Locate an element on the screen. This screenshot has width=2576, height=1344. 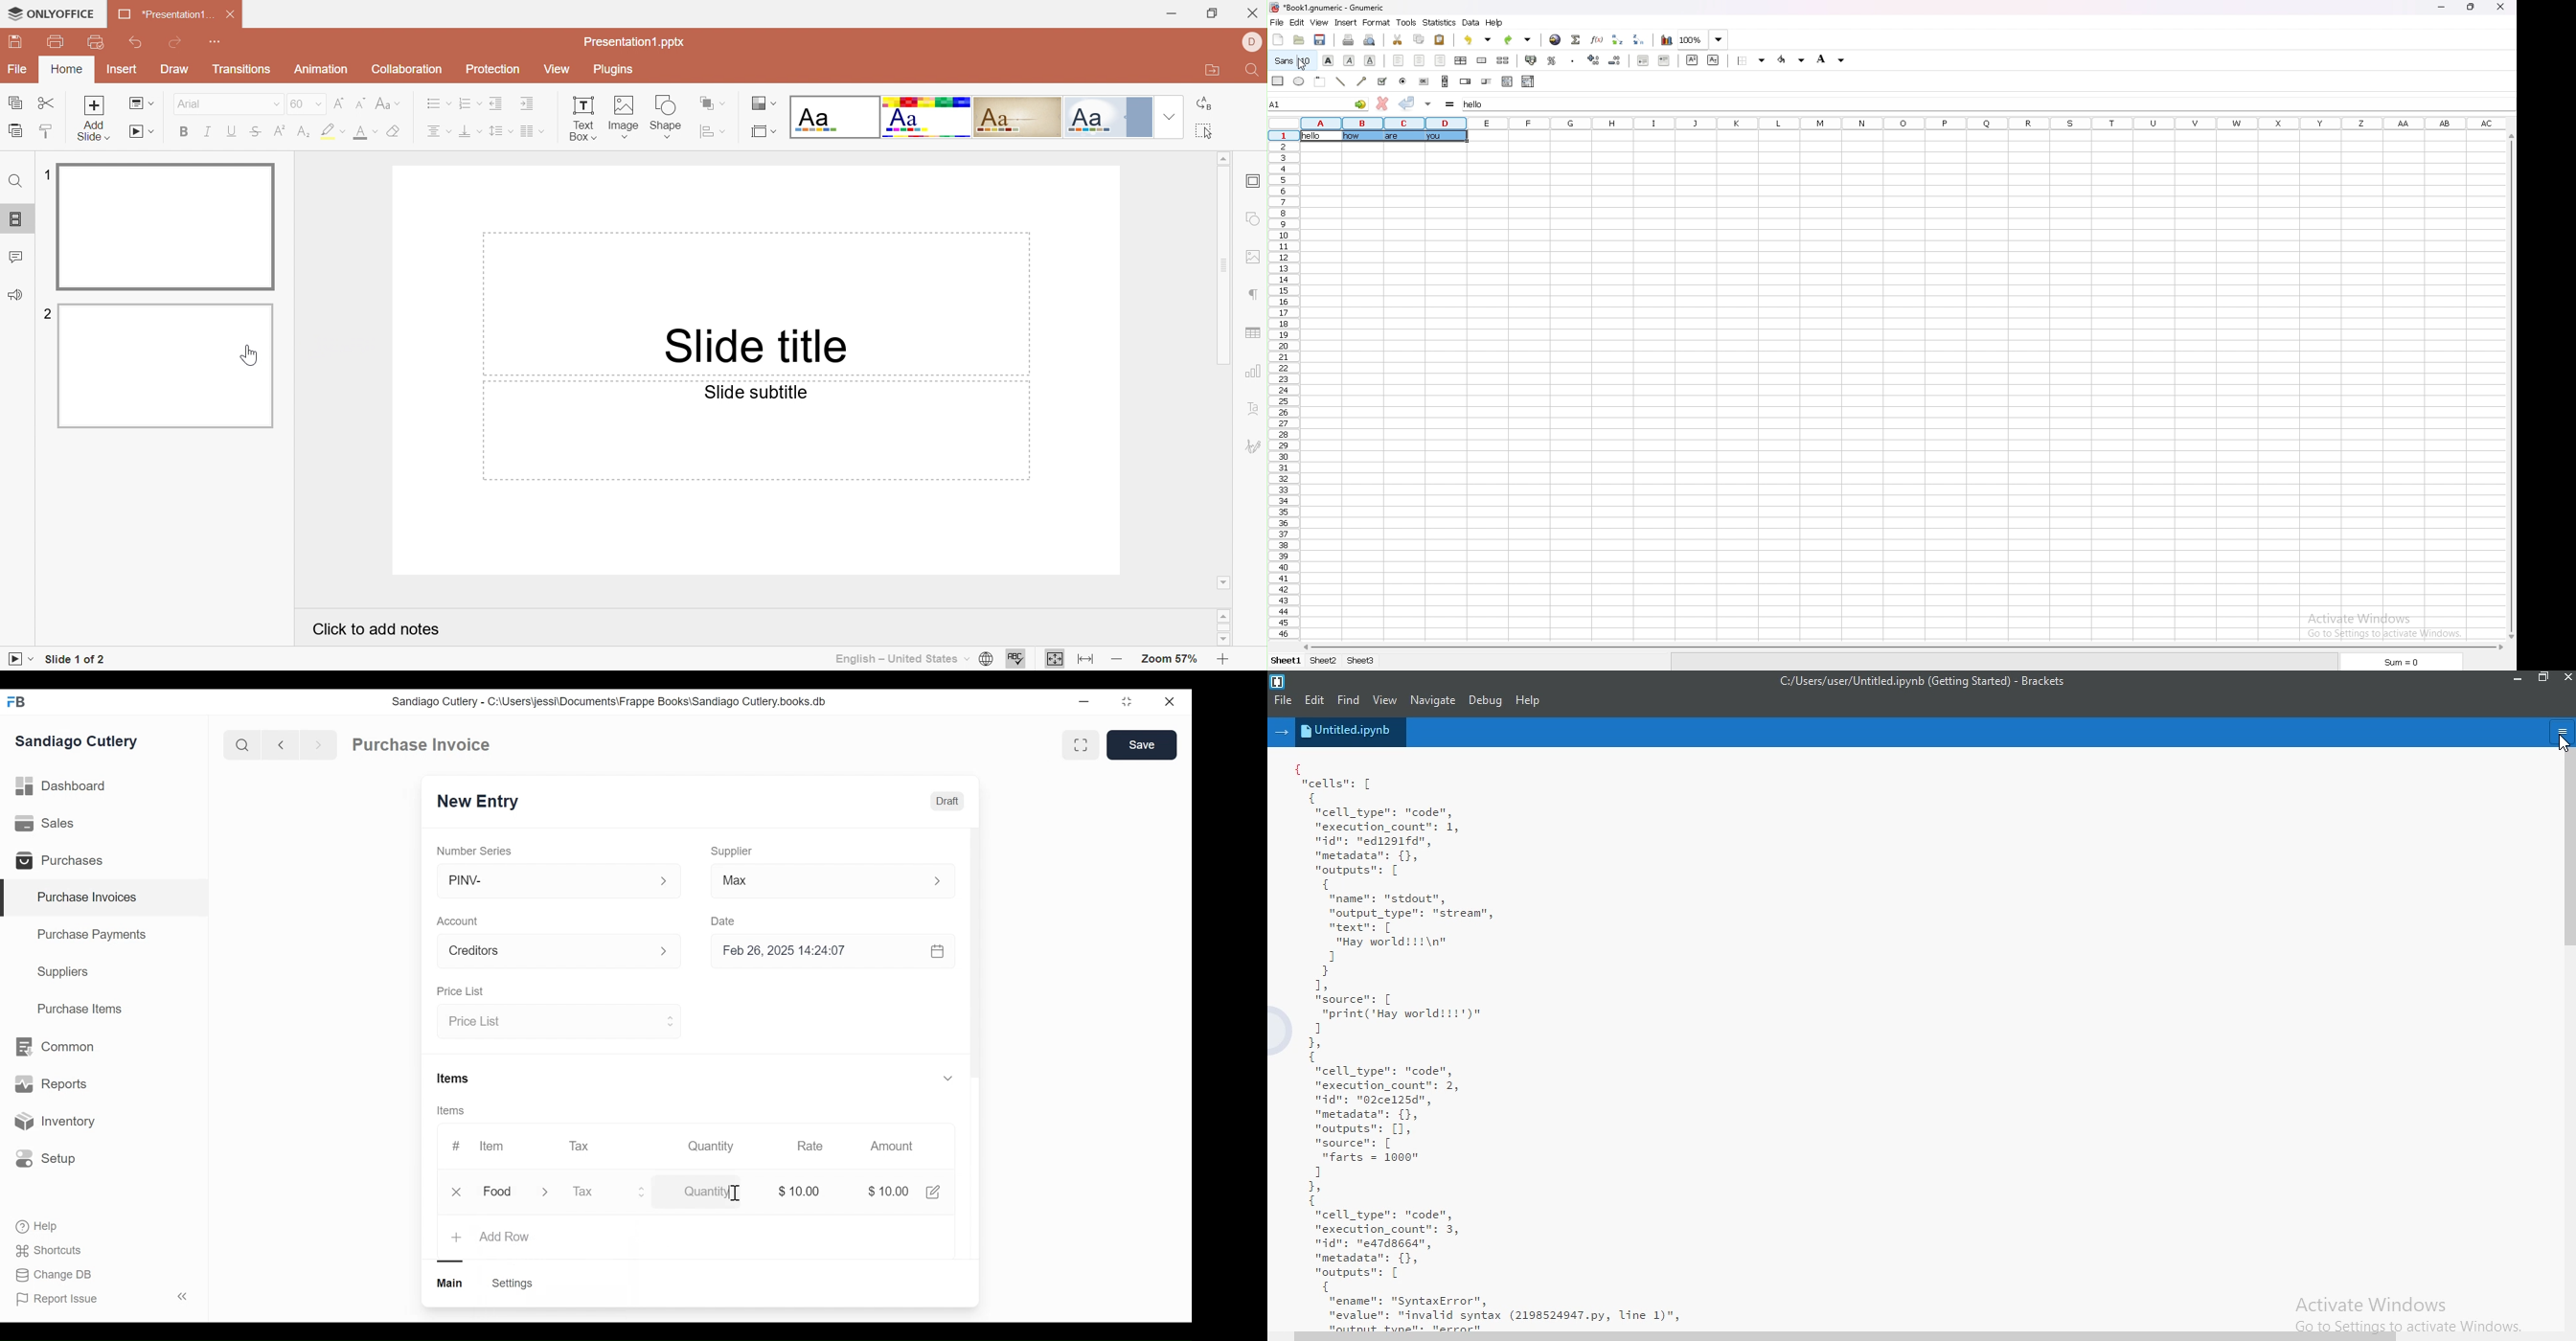
Insert is located at coordinates (118, 70).